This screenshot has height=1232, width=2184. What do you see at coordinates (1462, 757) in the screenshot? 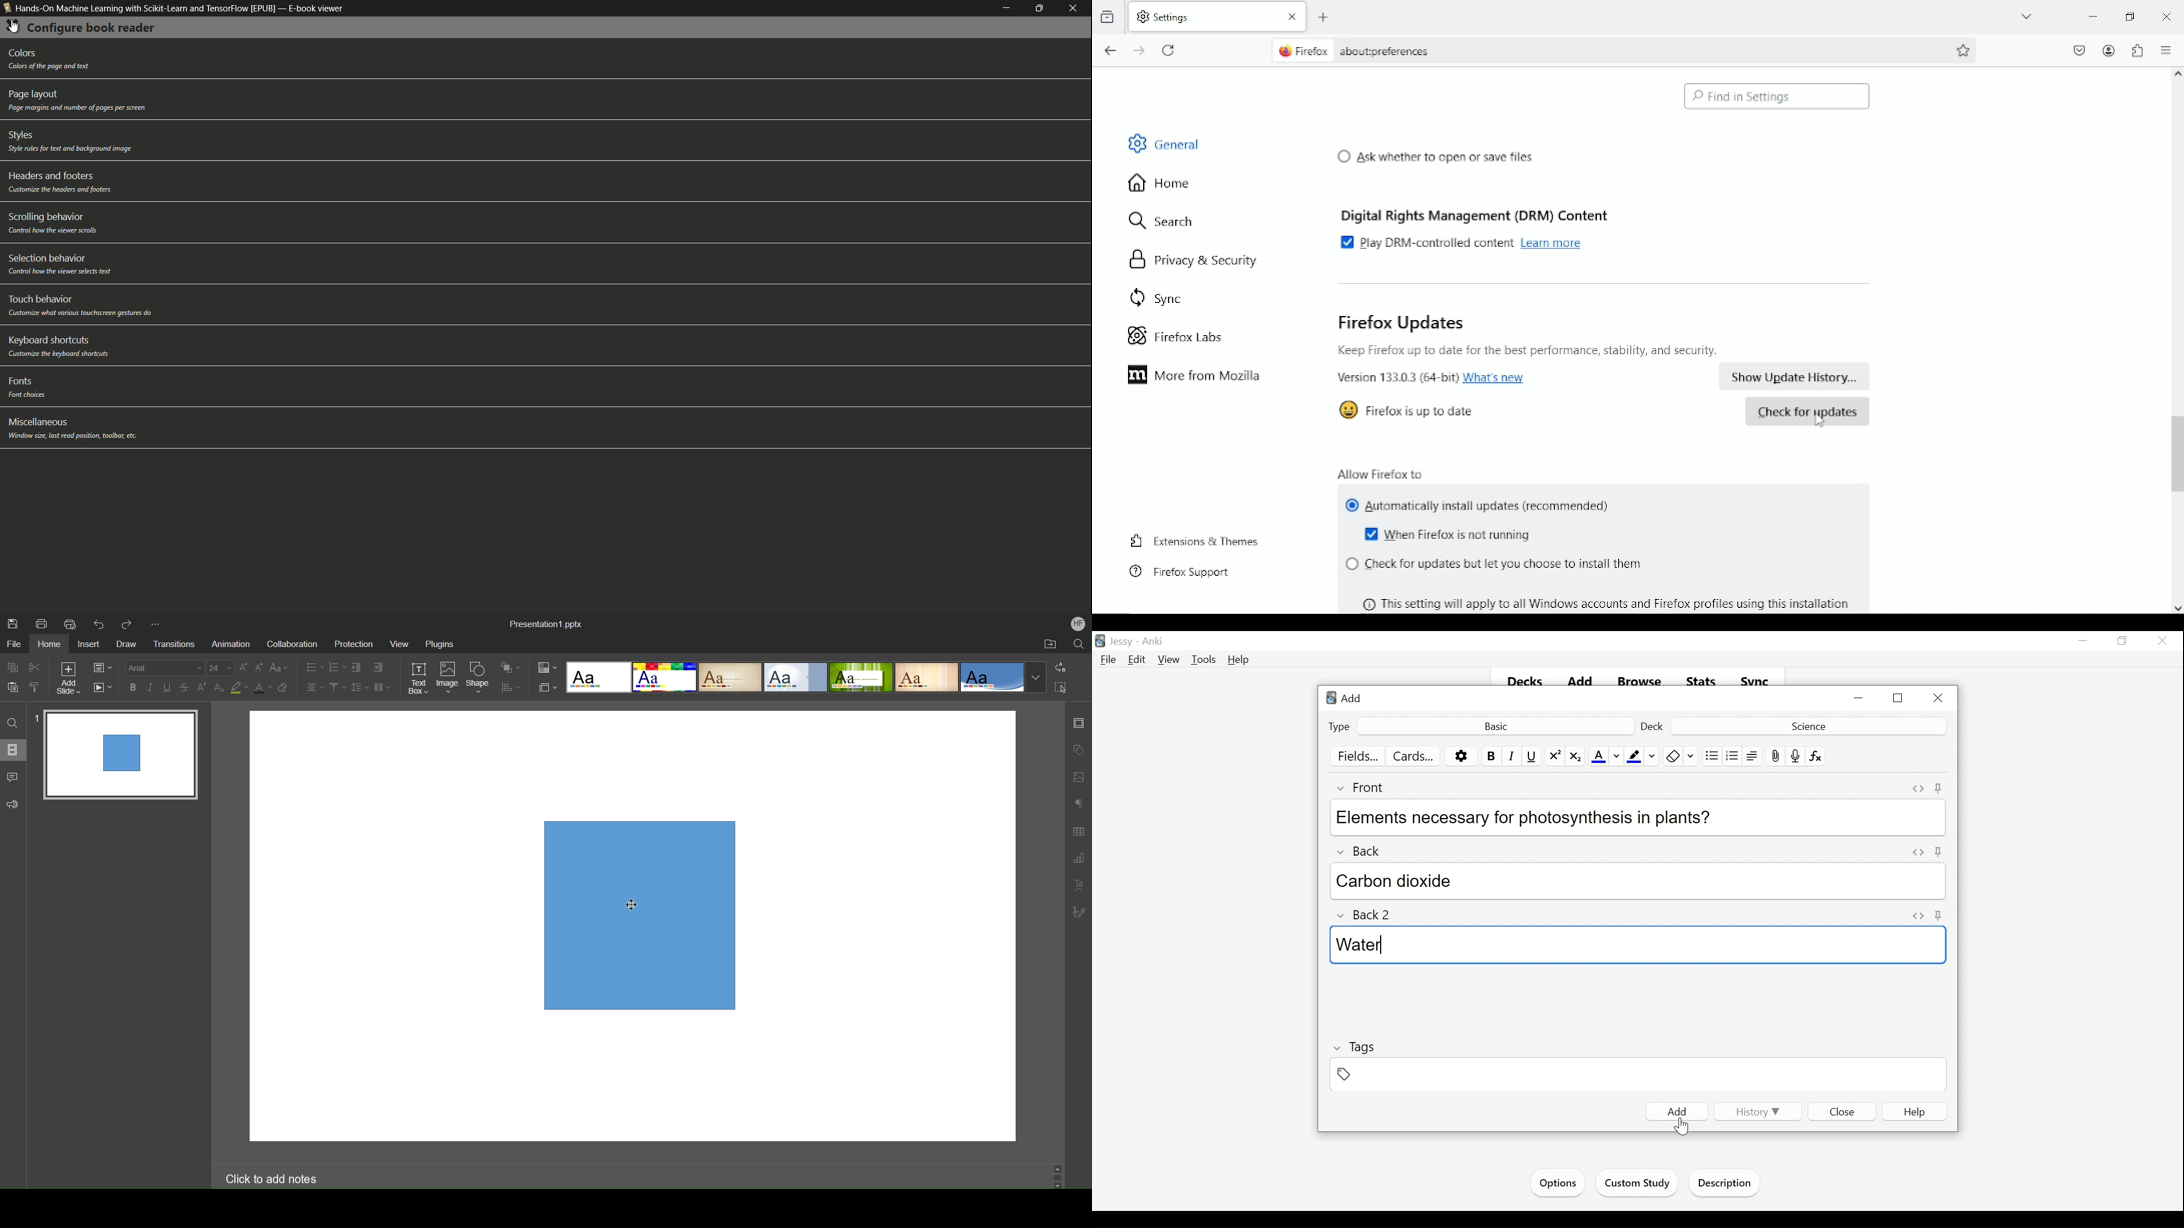
I see `Options` at bounding box center [1462, 757].